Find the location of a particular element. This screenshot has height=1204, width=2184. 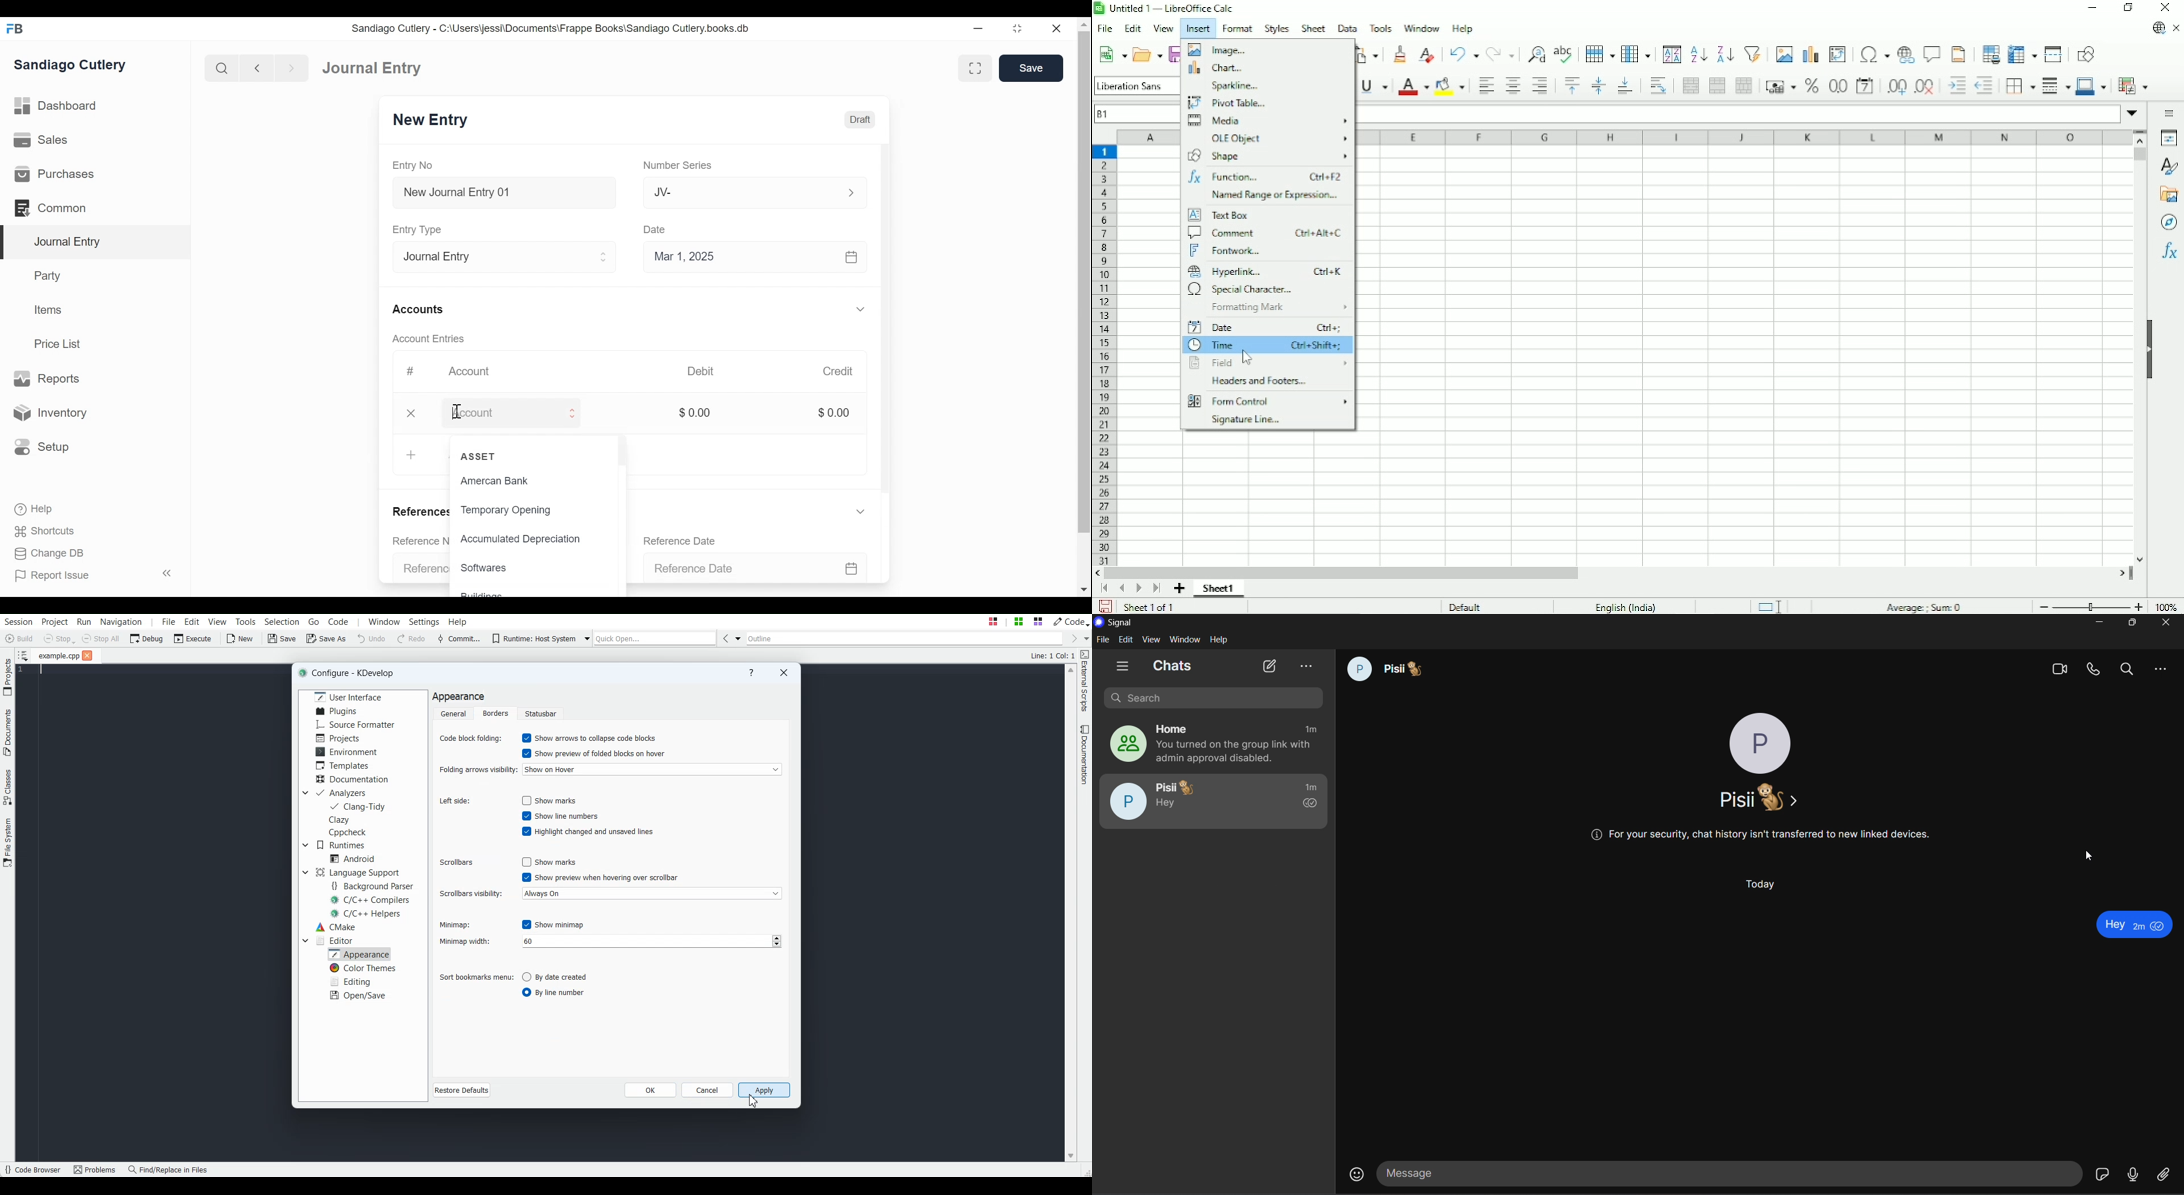

# is located at coordinates (414, 371).